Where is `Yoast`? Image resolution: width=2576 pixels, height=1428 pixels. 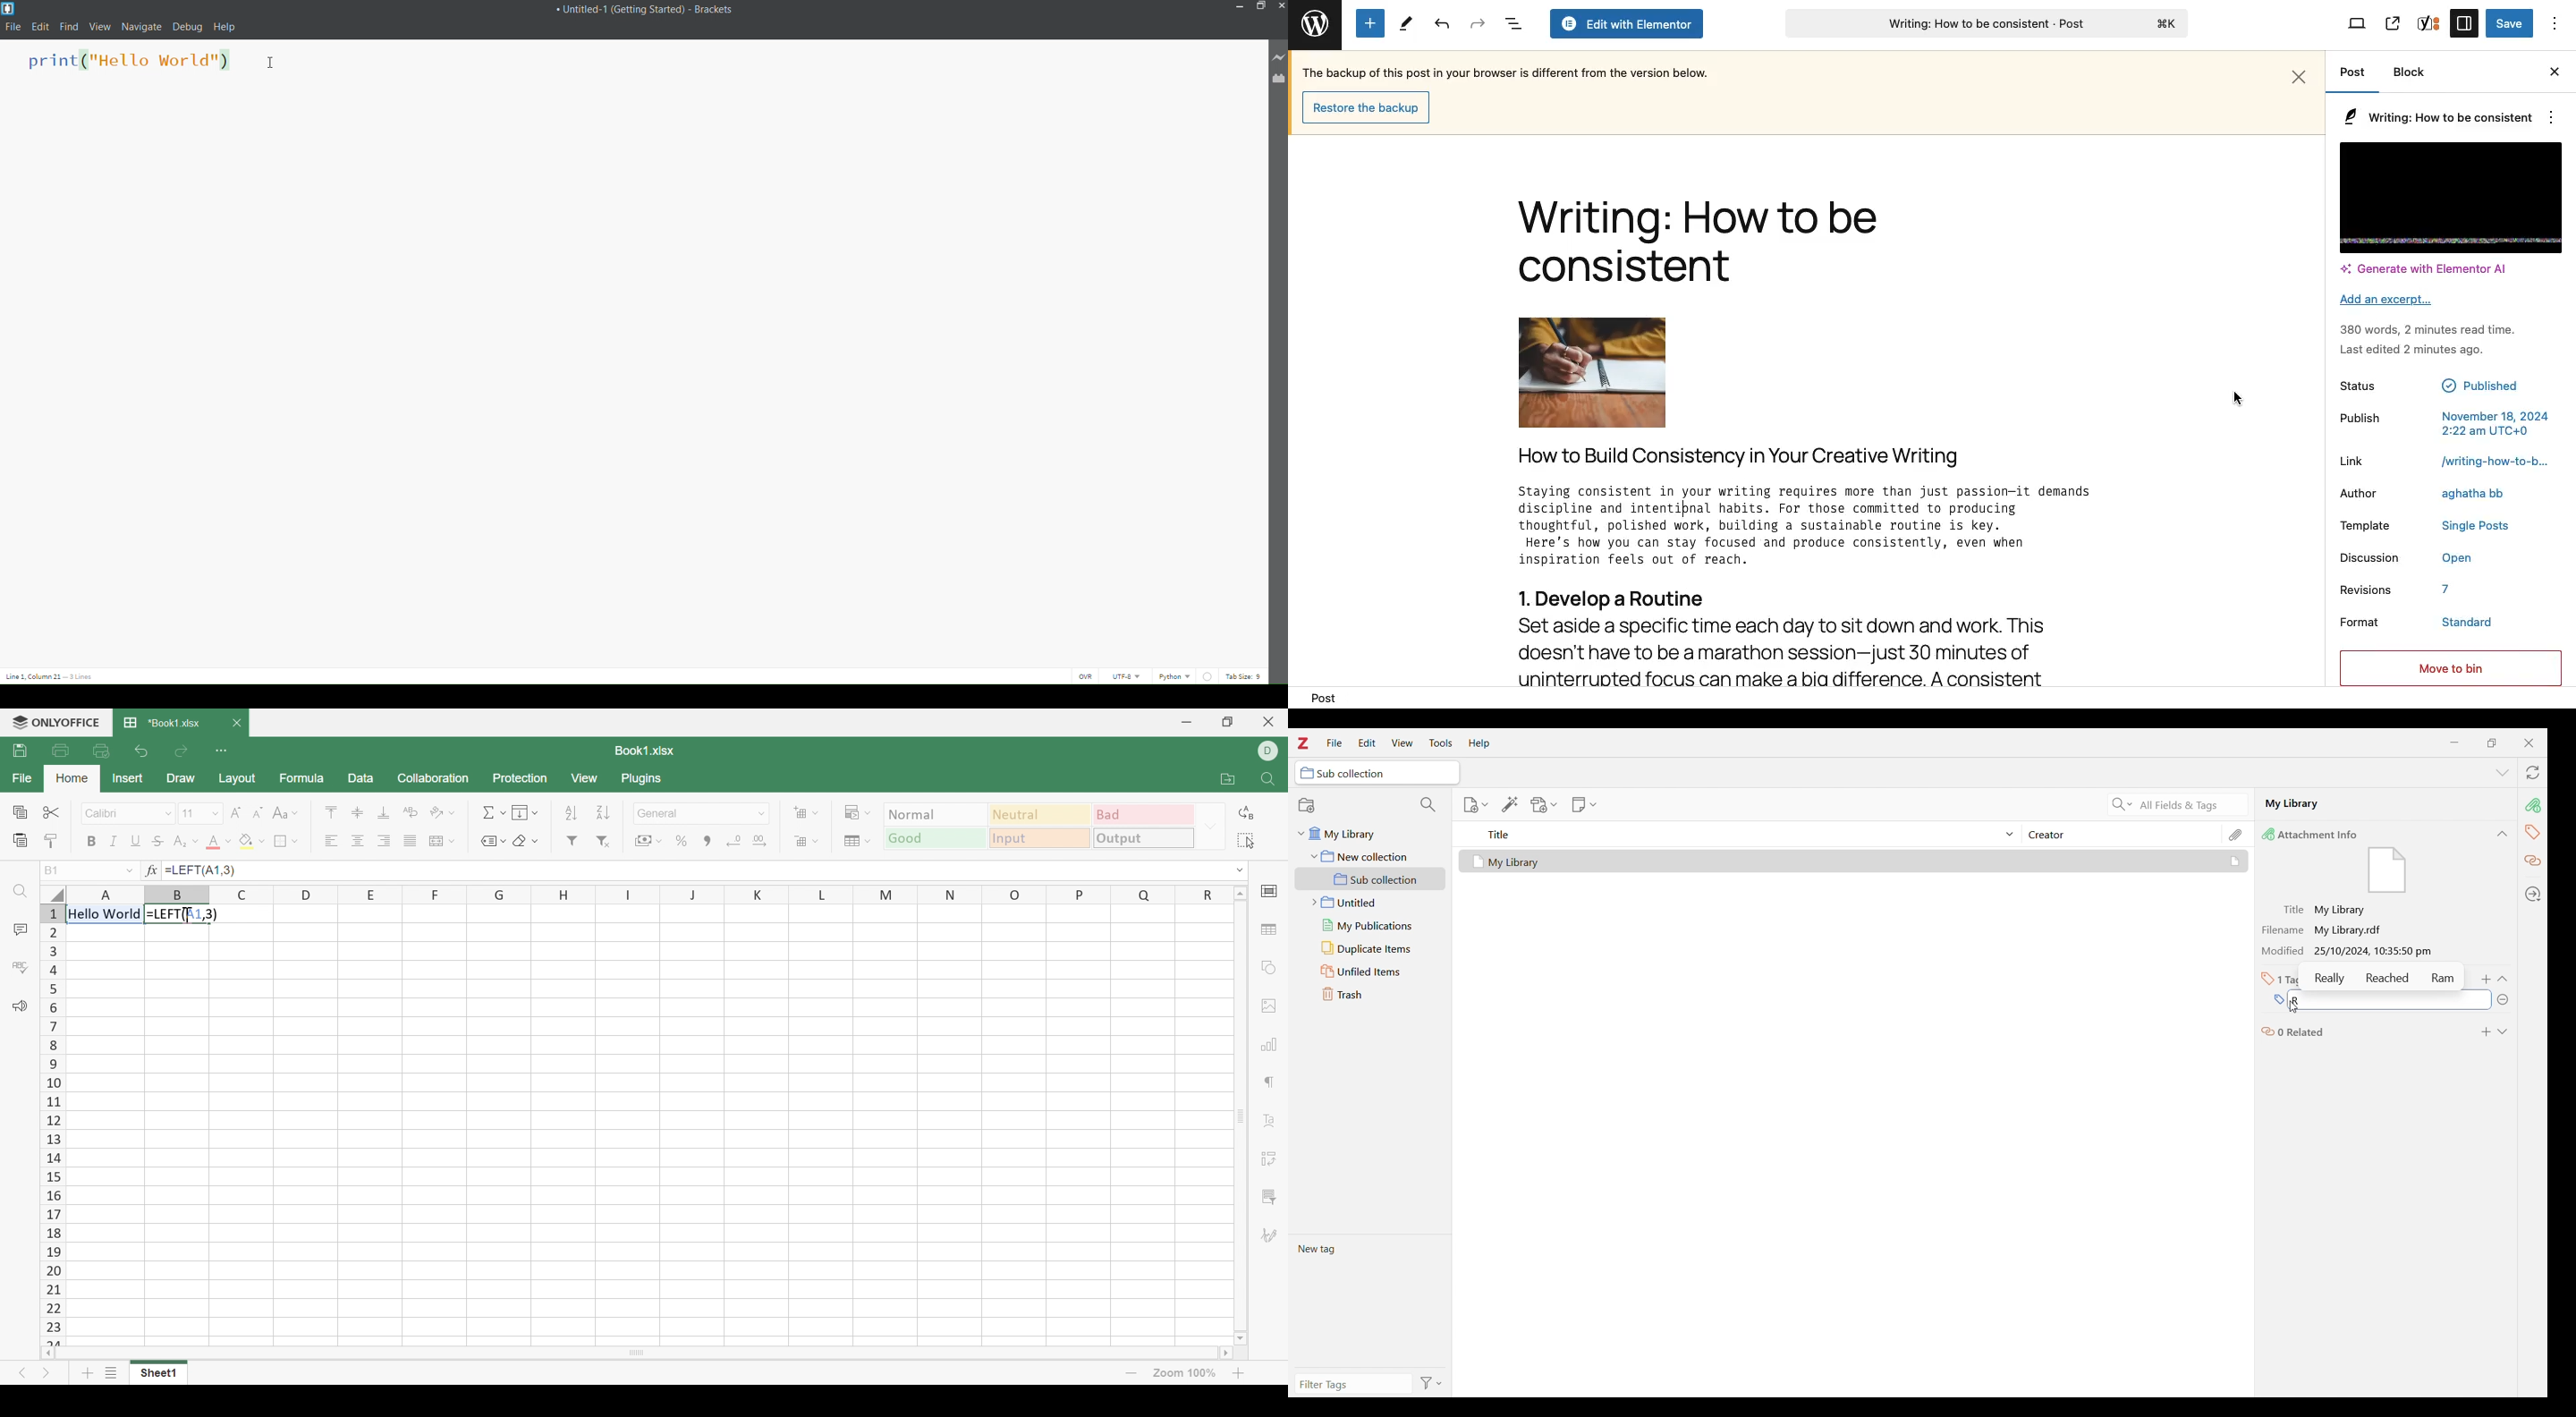 Yoast is located at coordinates (2429, 22).